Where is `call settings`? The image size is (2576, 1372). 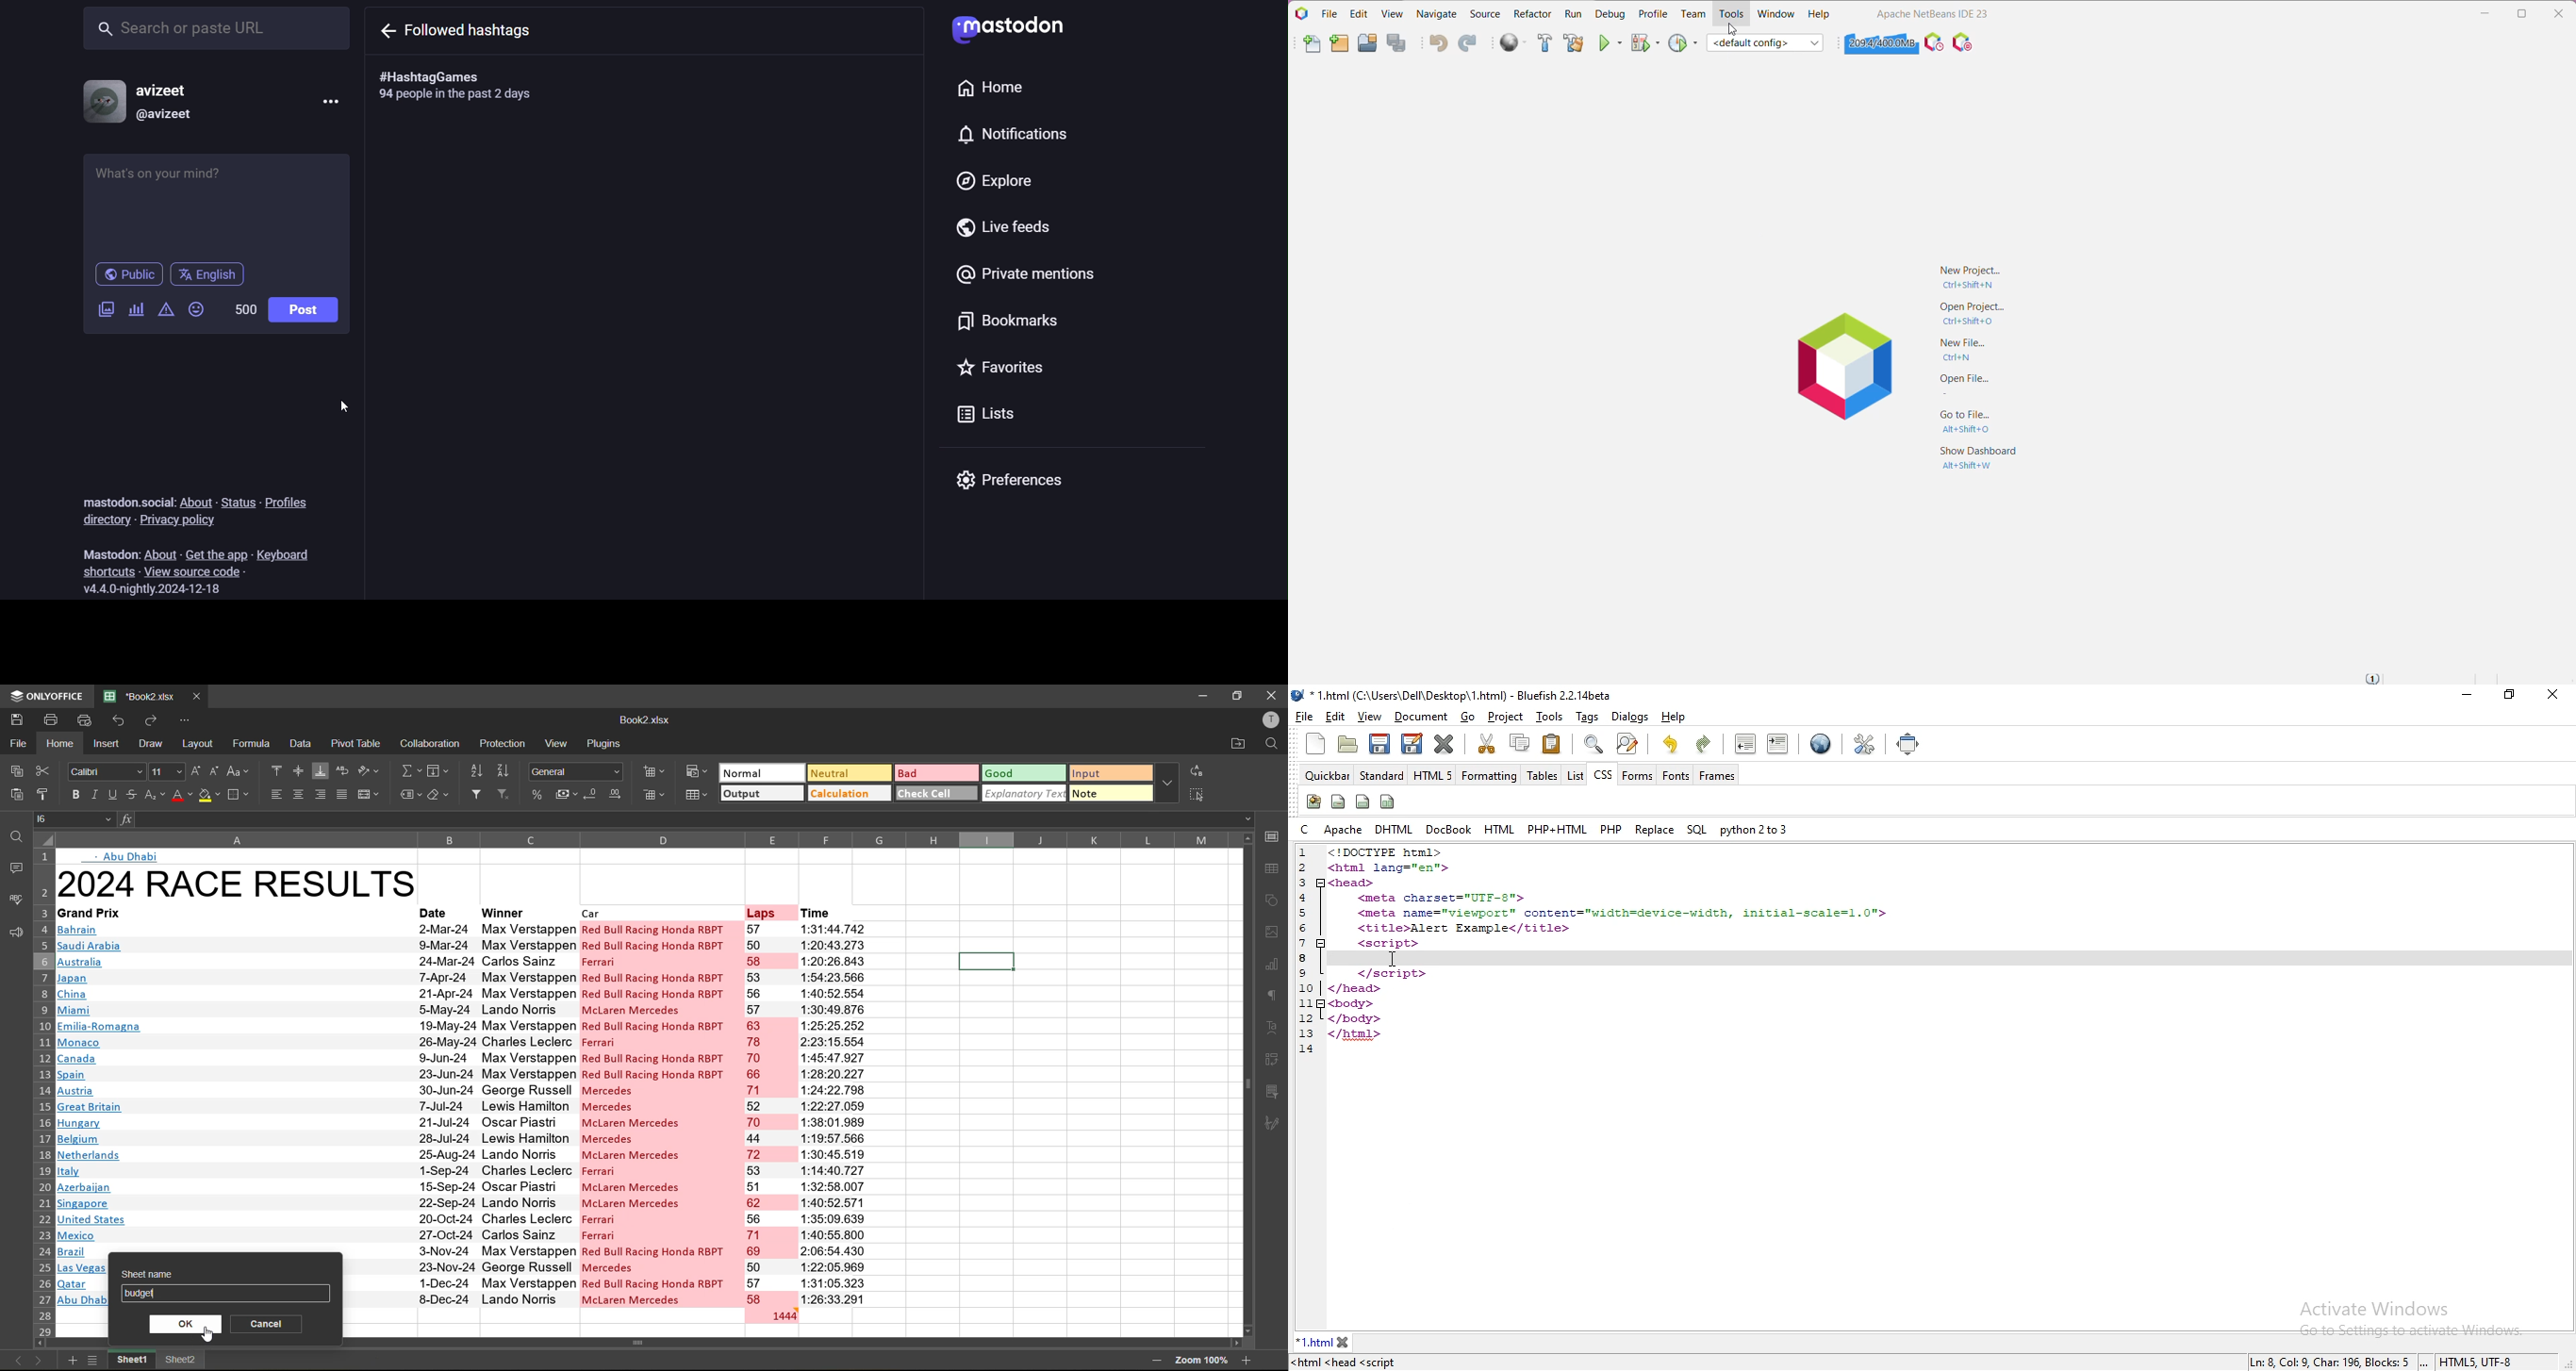 call settings is located at coordinates (1275, 837).